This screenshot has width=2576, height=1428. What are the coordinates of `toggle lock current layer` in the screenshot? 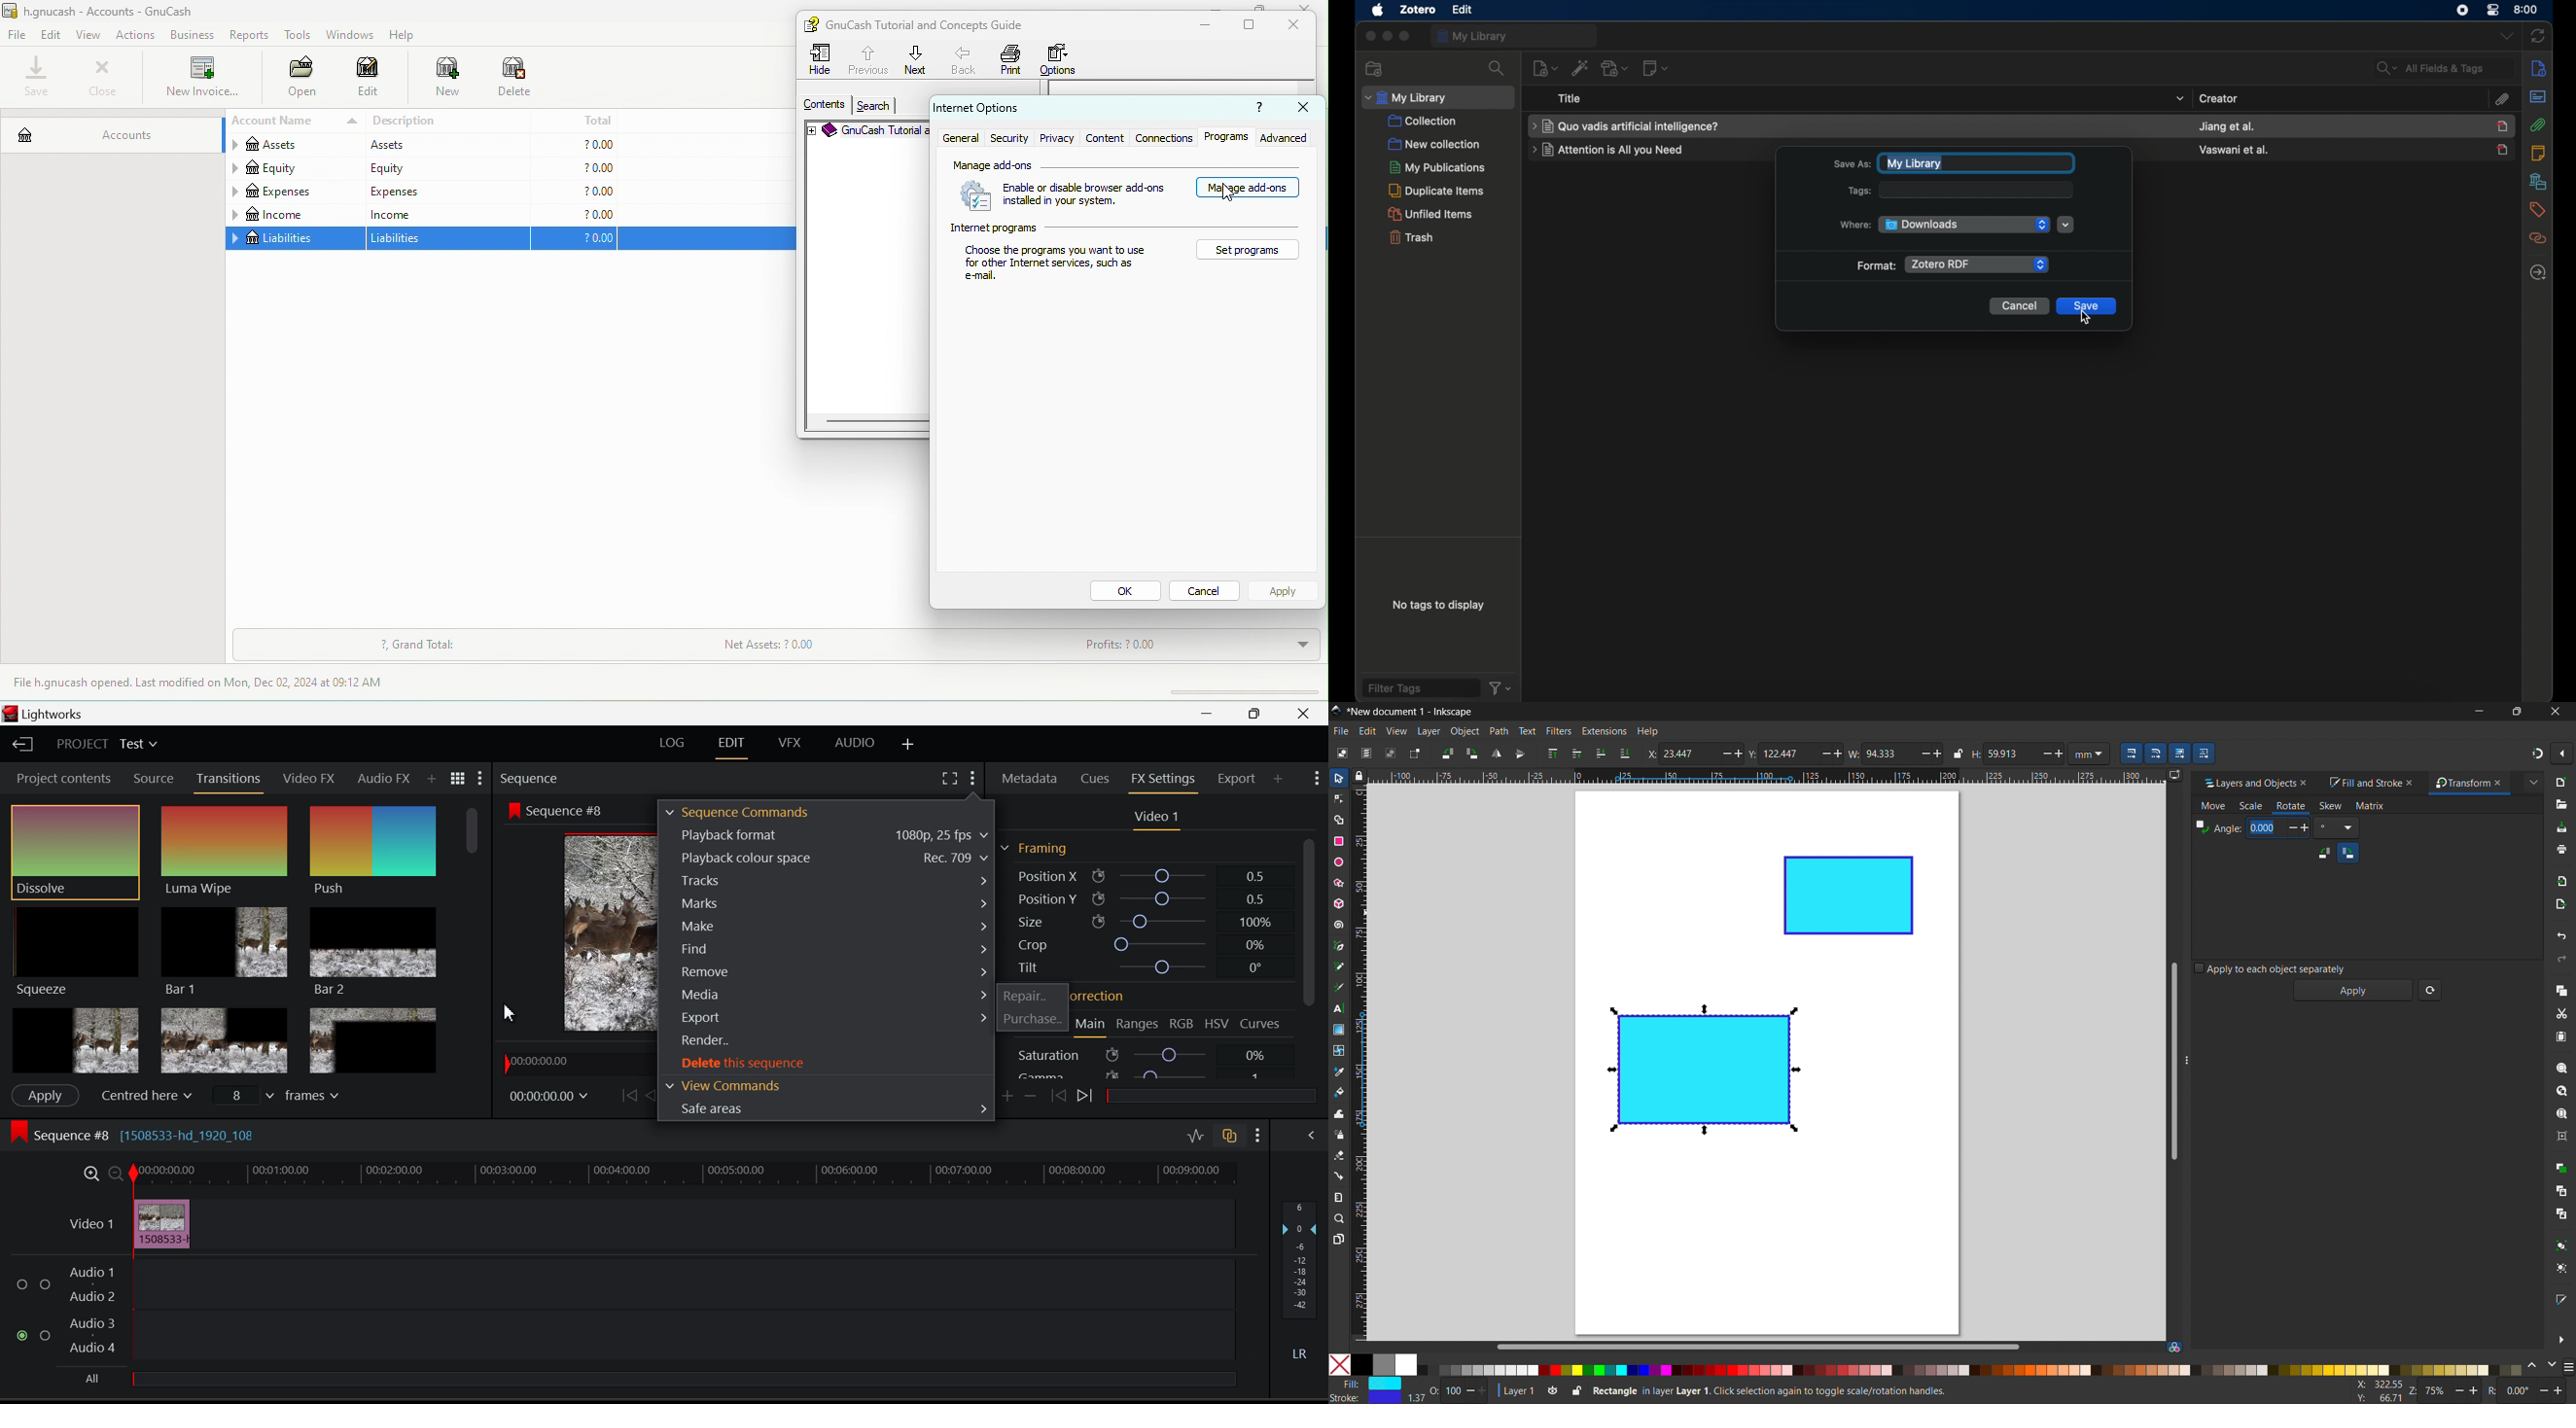 It's located at (1576, 1390).